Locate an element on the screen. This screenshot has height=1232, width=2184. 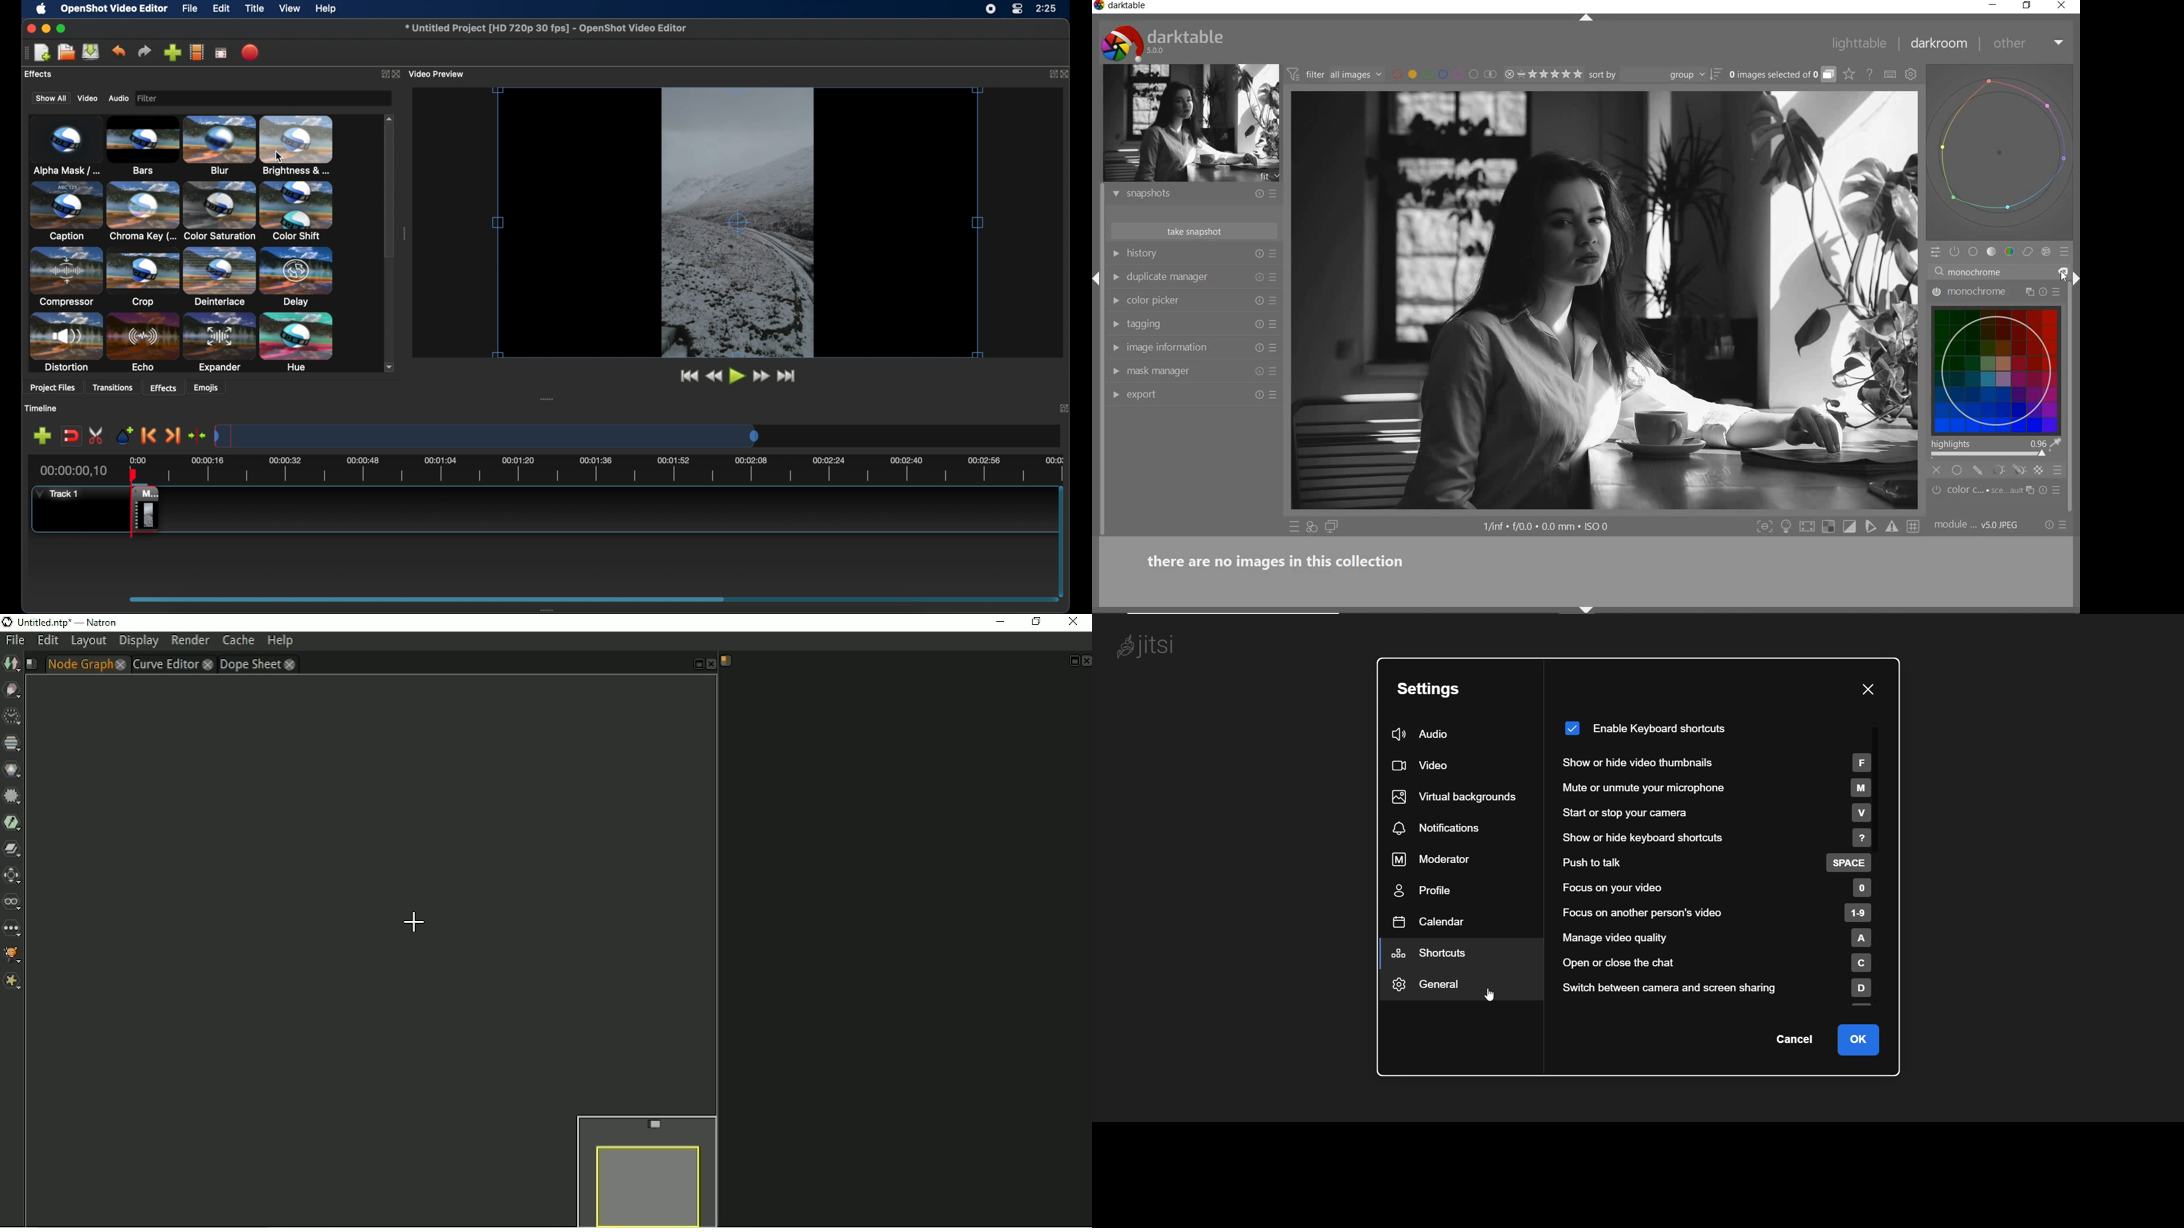
track 1 is located at coordinates (56, 495).